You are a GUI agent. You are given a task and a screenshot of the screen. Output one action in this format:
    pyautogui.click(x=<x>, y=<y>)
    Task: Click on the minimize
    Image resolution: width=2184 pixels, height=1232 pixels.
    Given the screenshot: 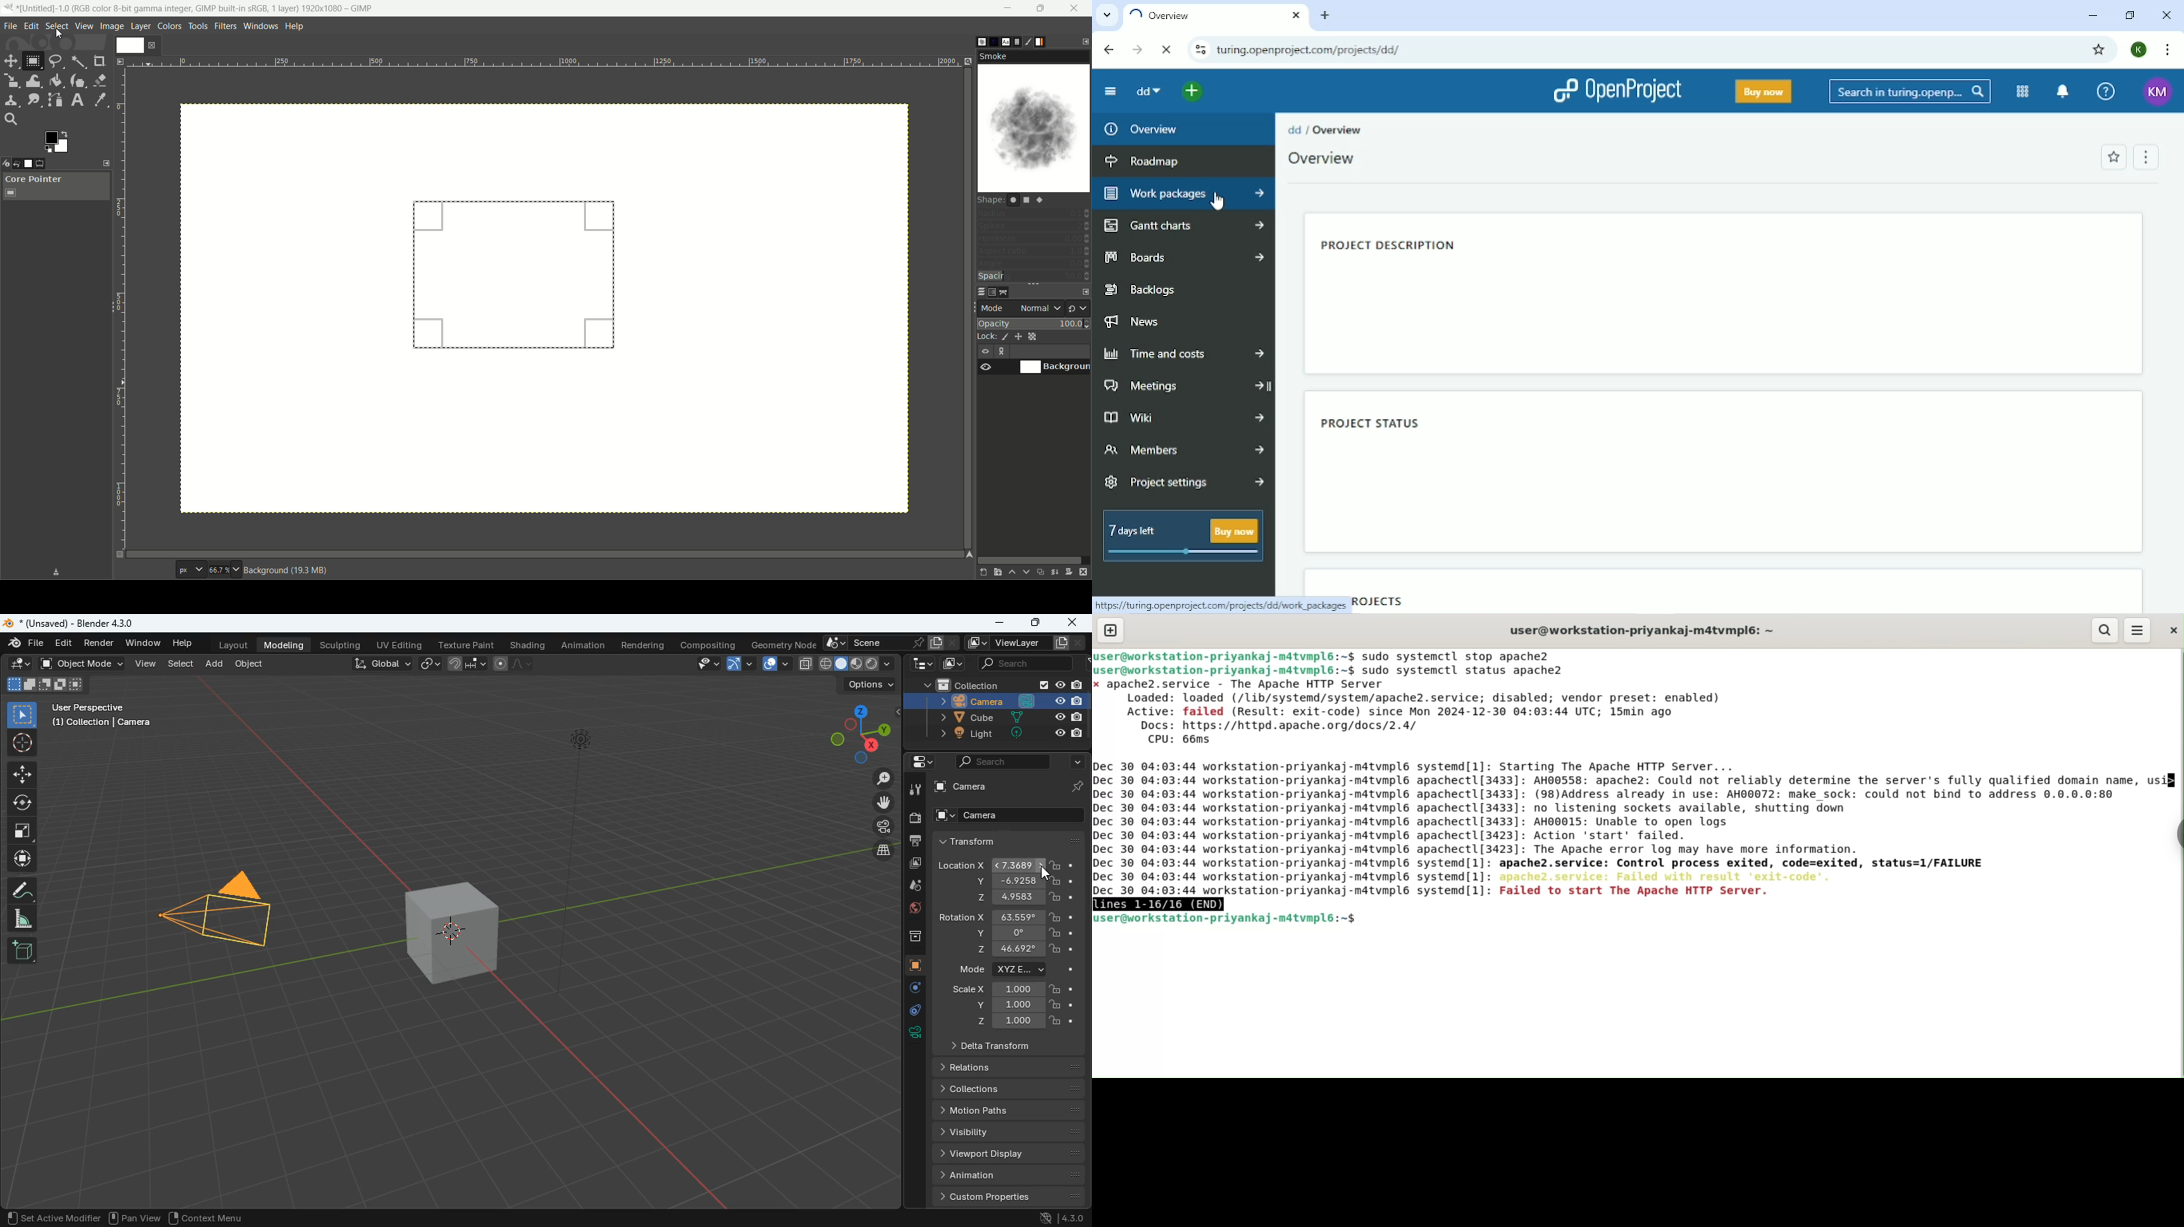 What is the action you would take?
    pyautogui.click(x=1007, y=9)
    